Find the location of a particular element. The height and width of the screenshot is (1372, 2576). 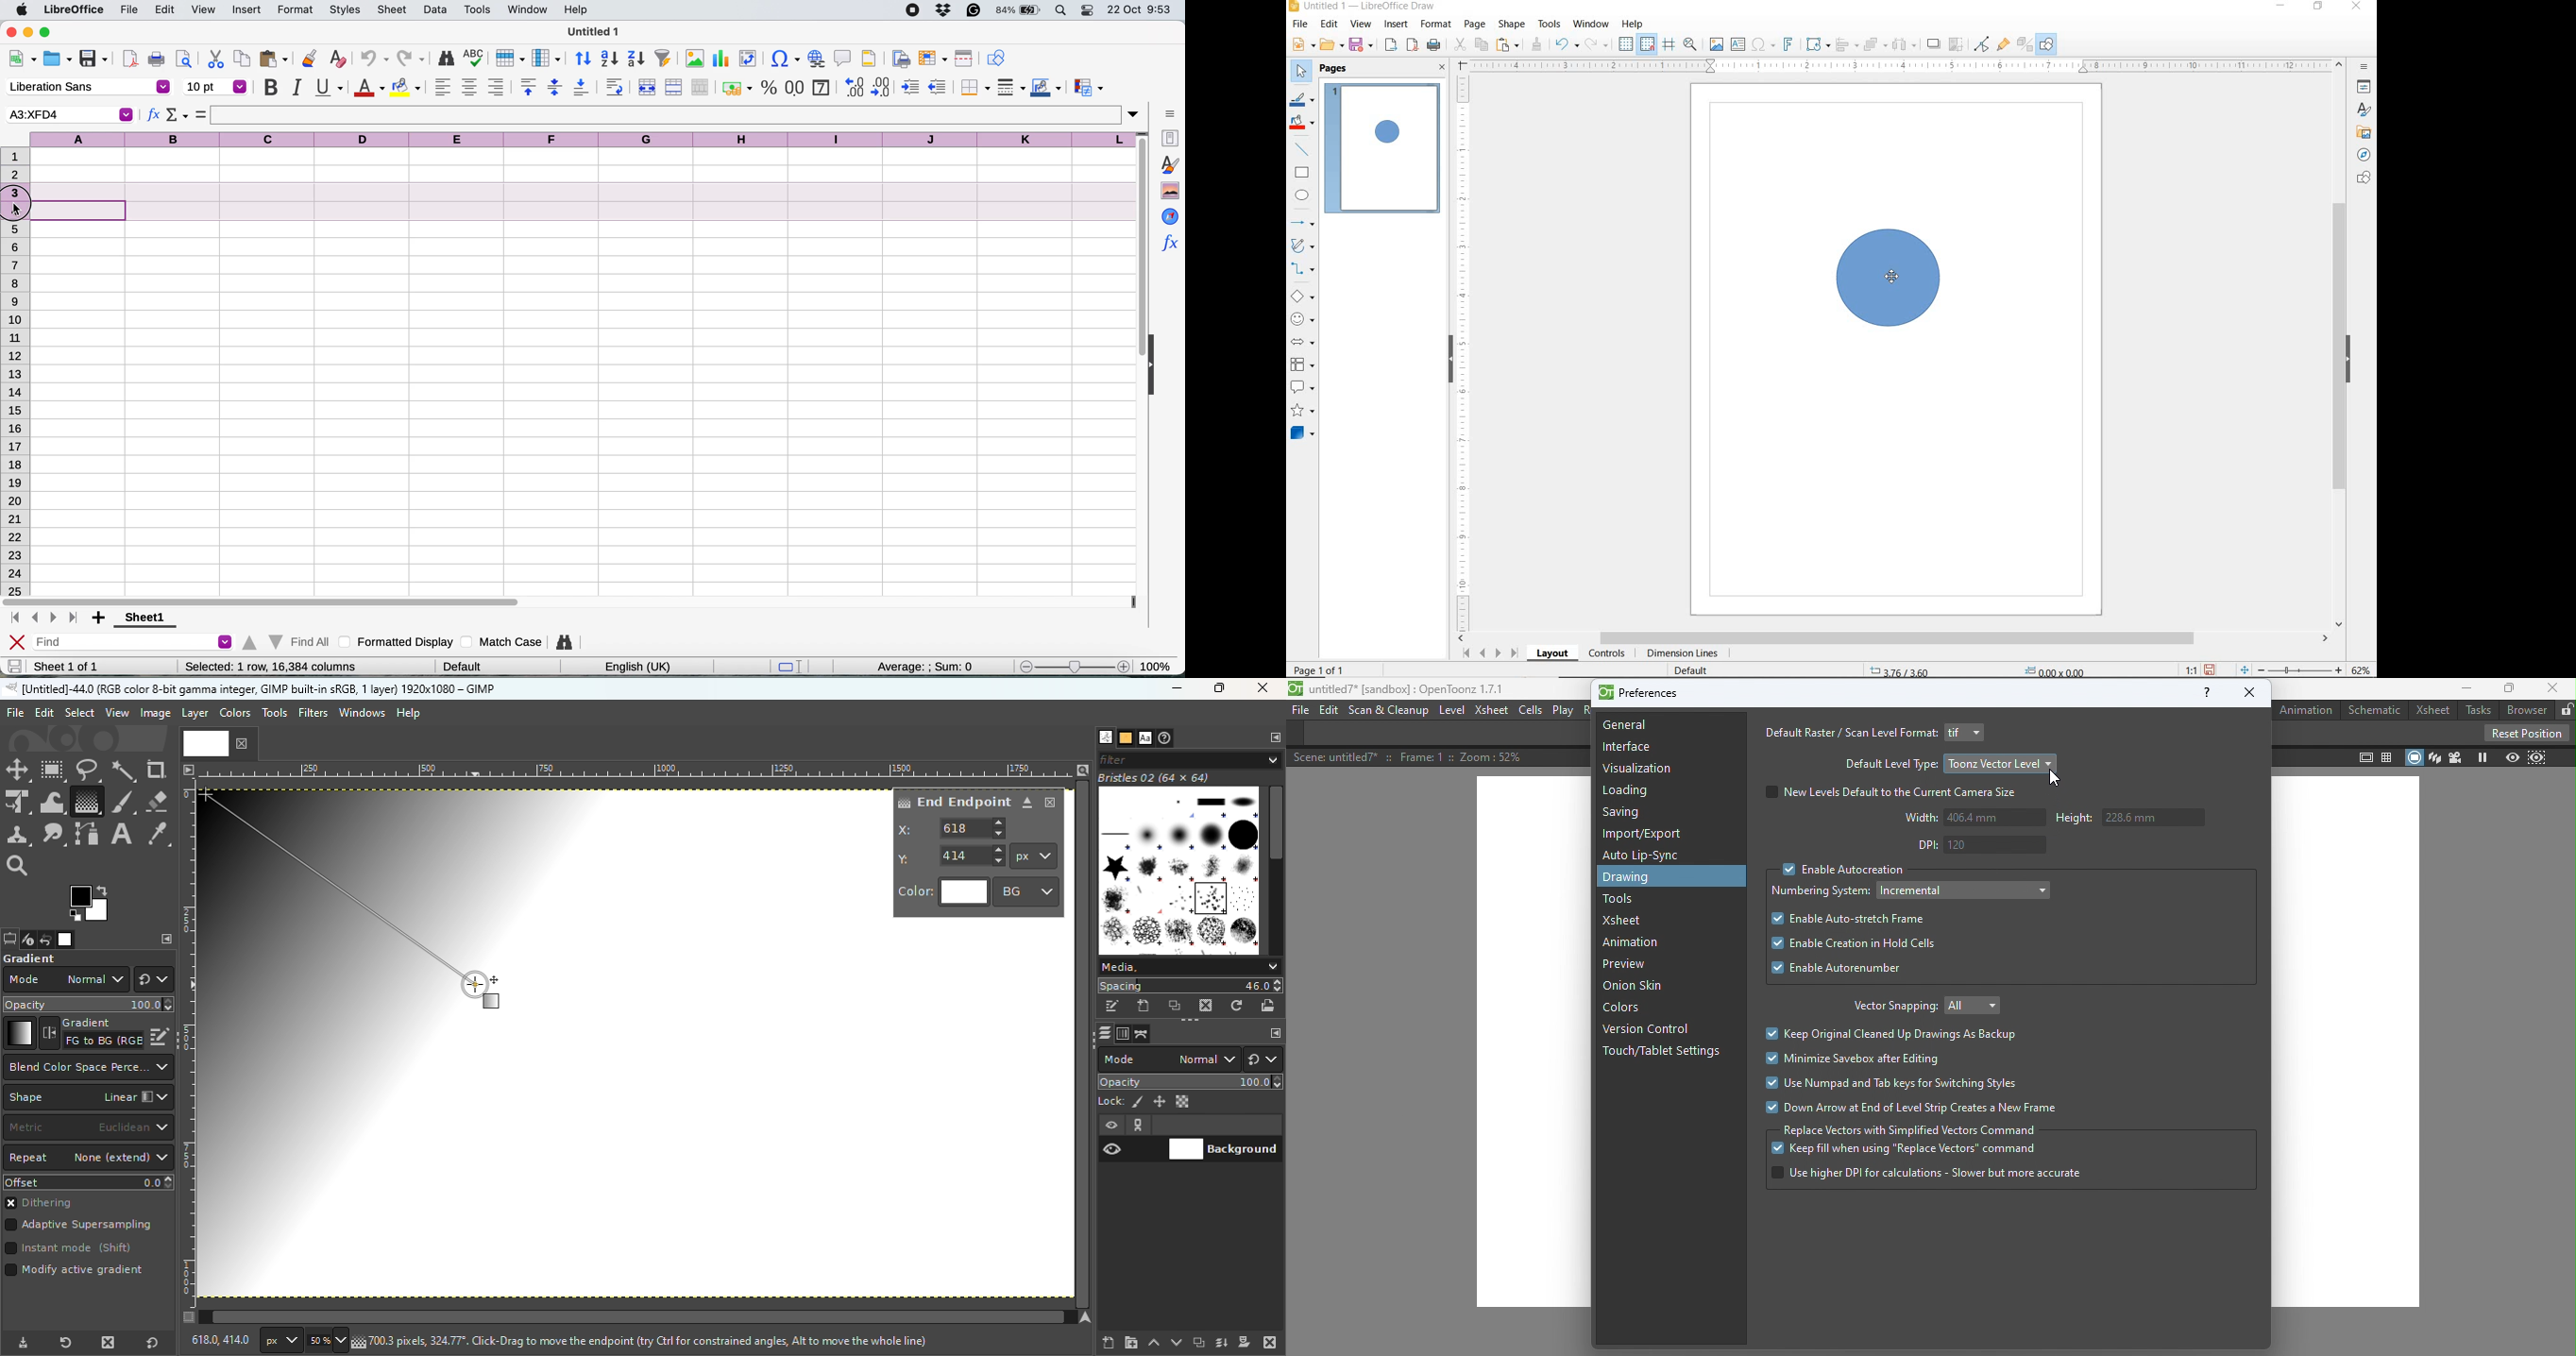

minimise is located at coordinates (29, 31).